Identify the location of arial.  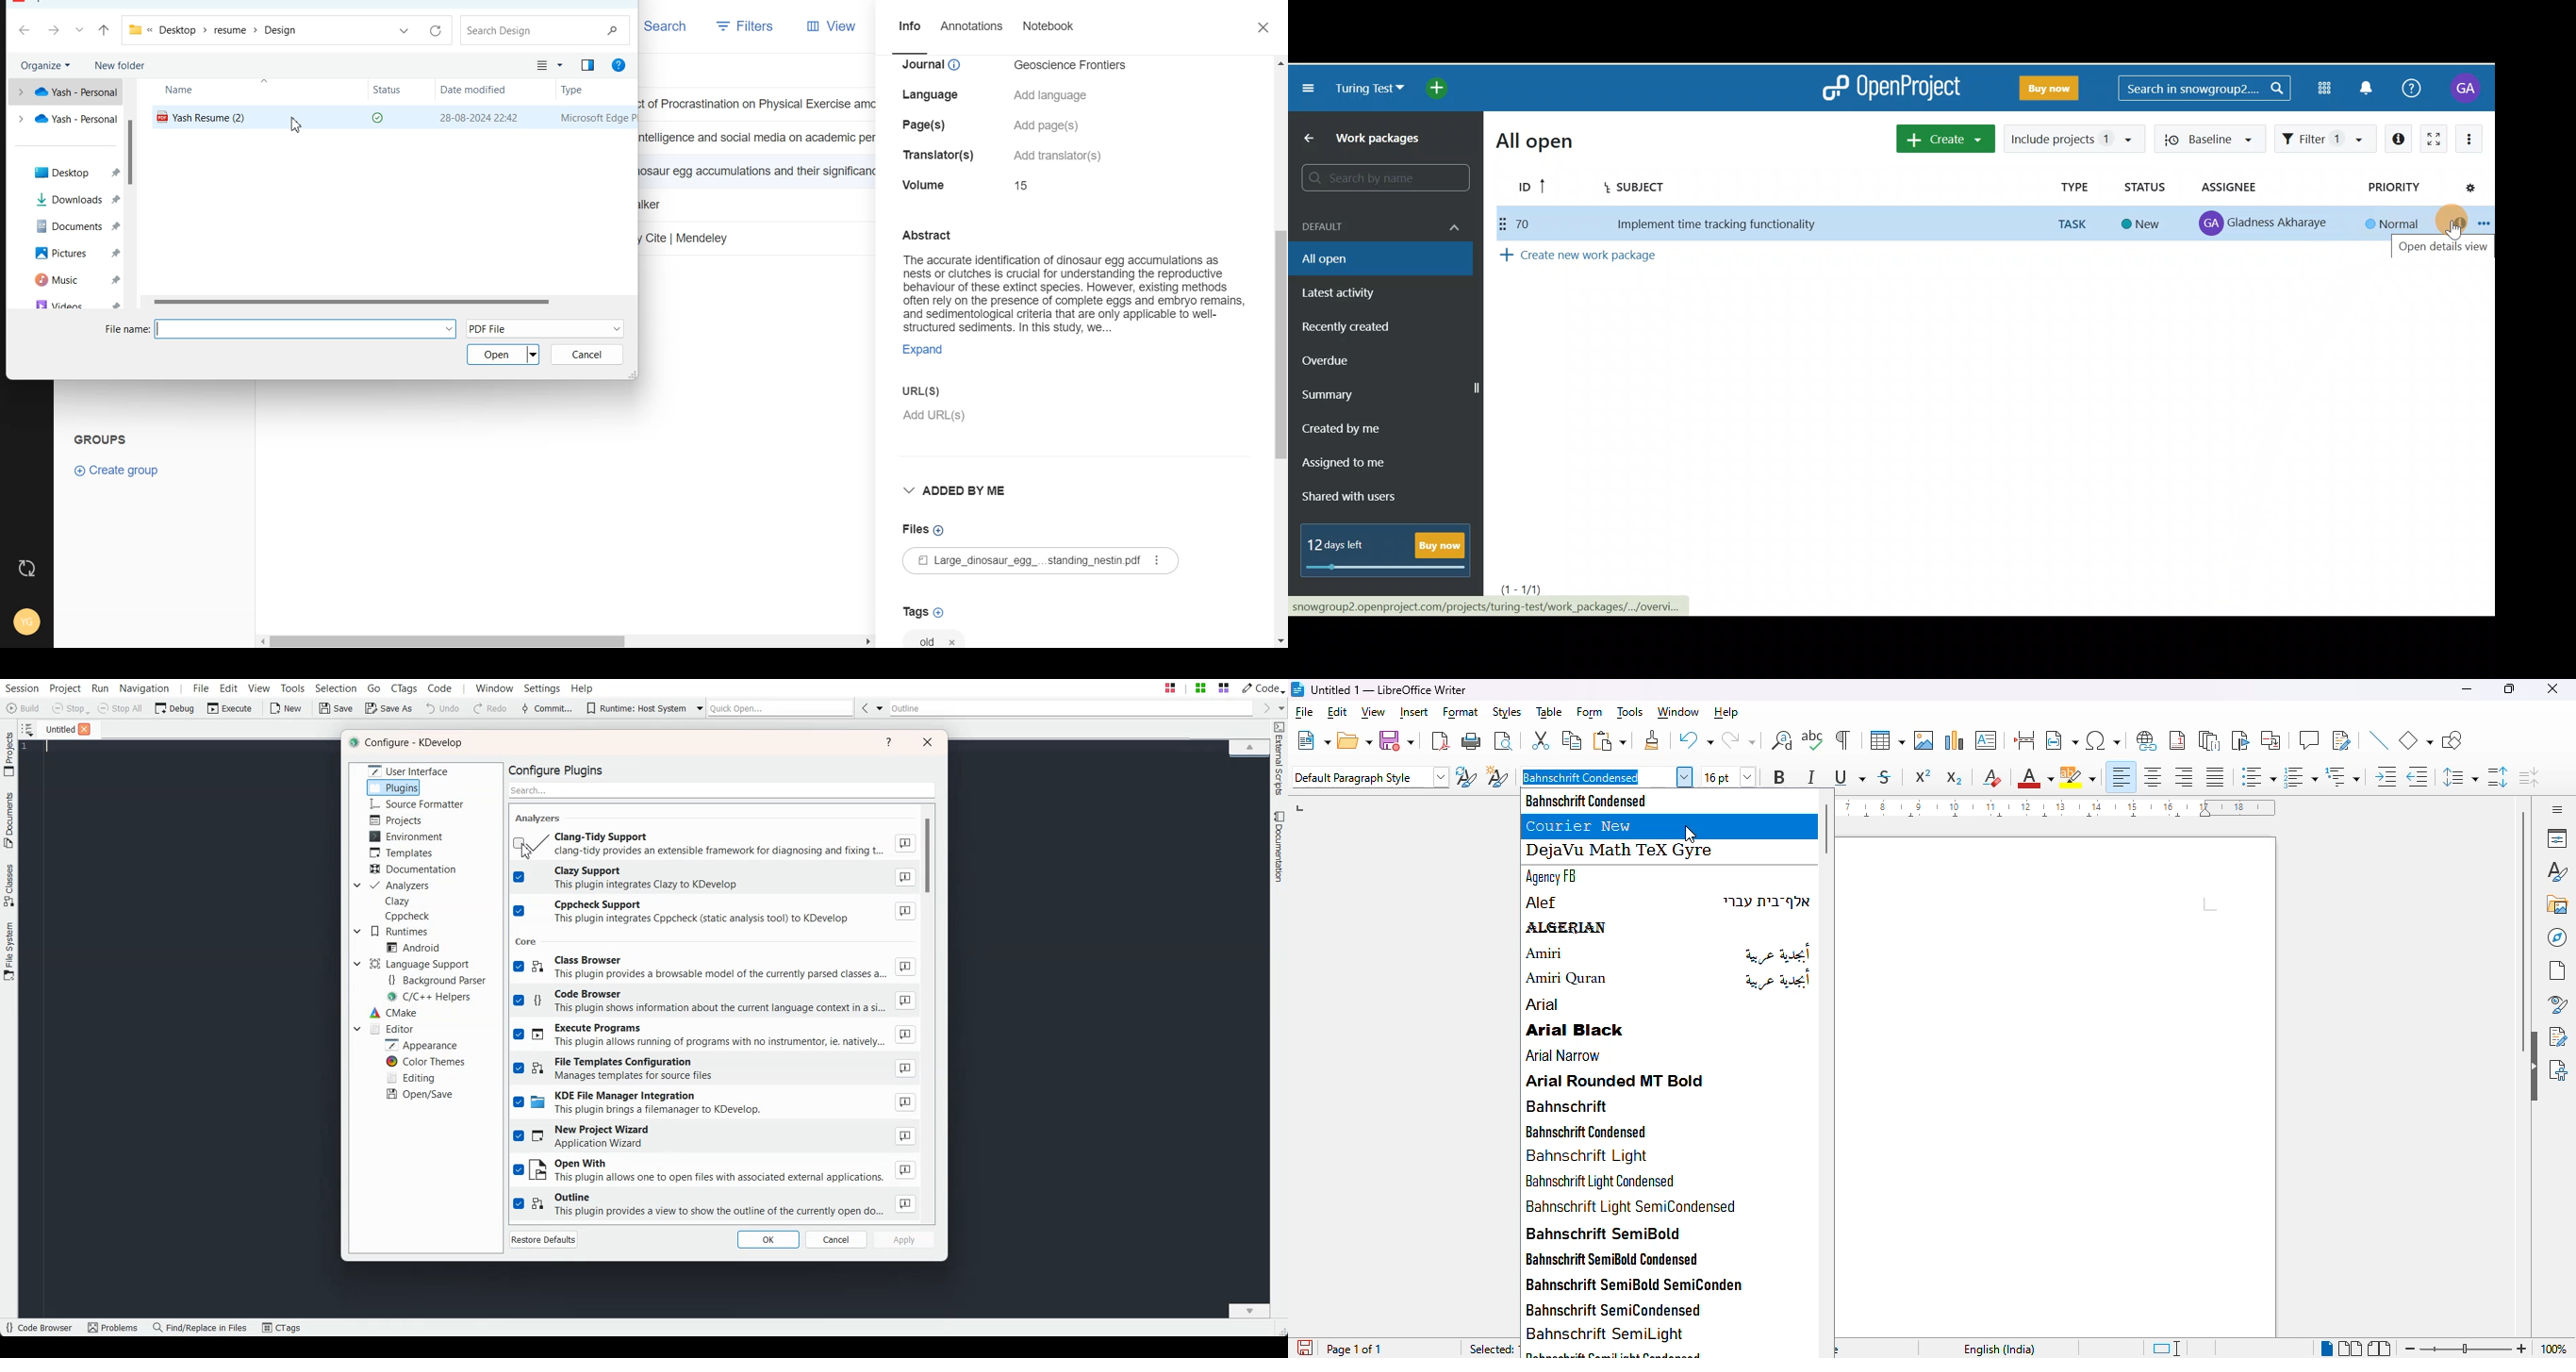
(1545, 1004).